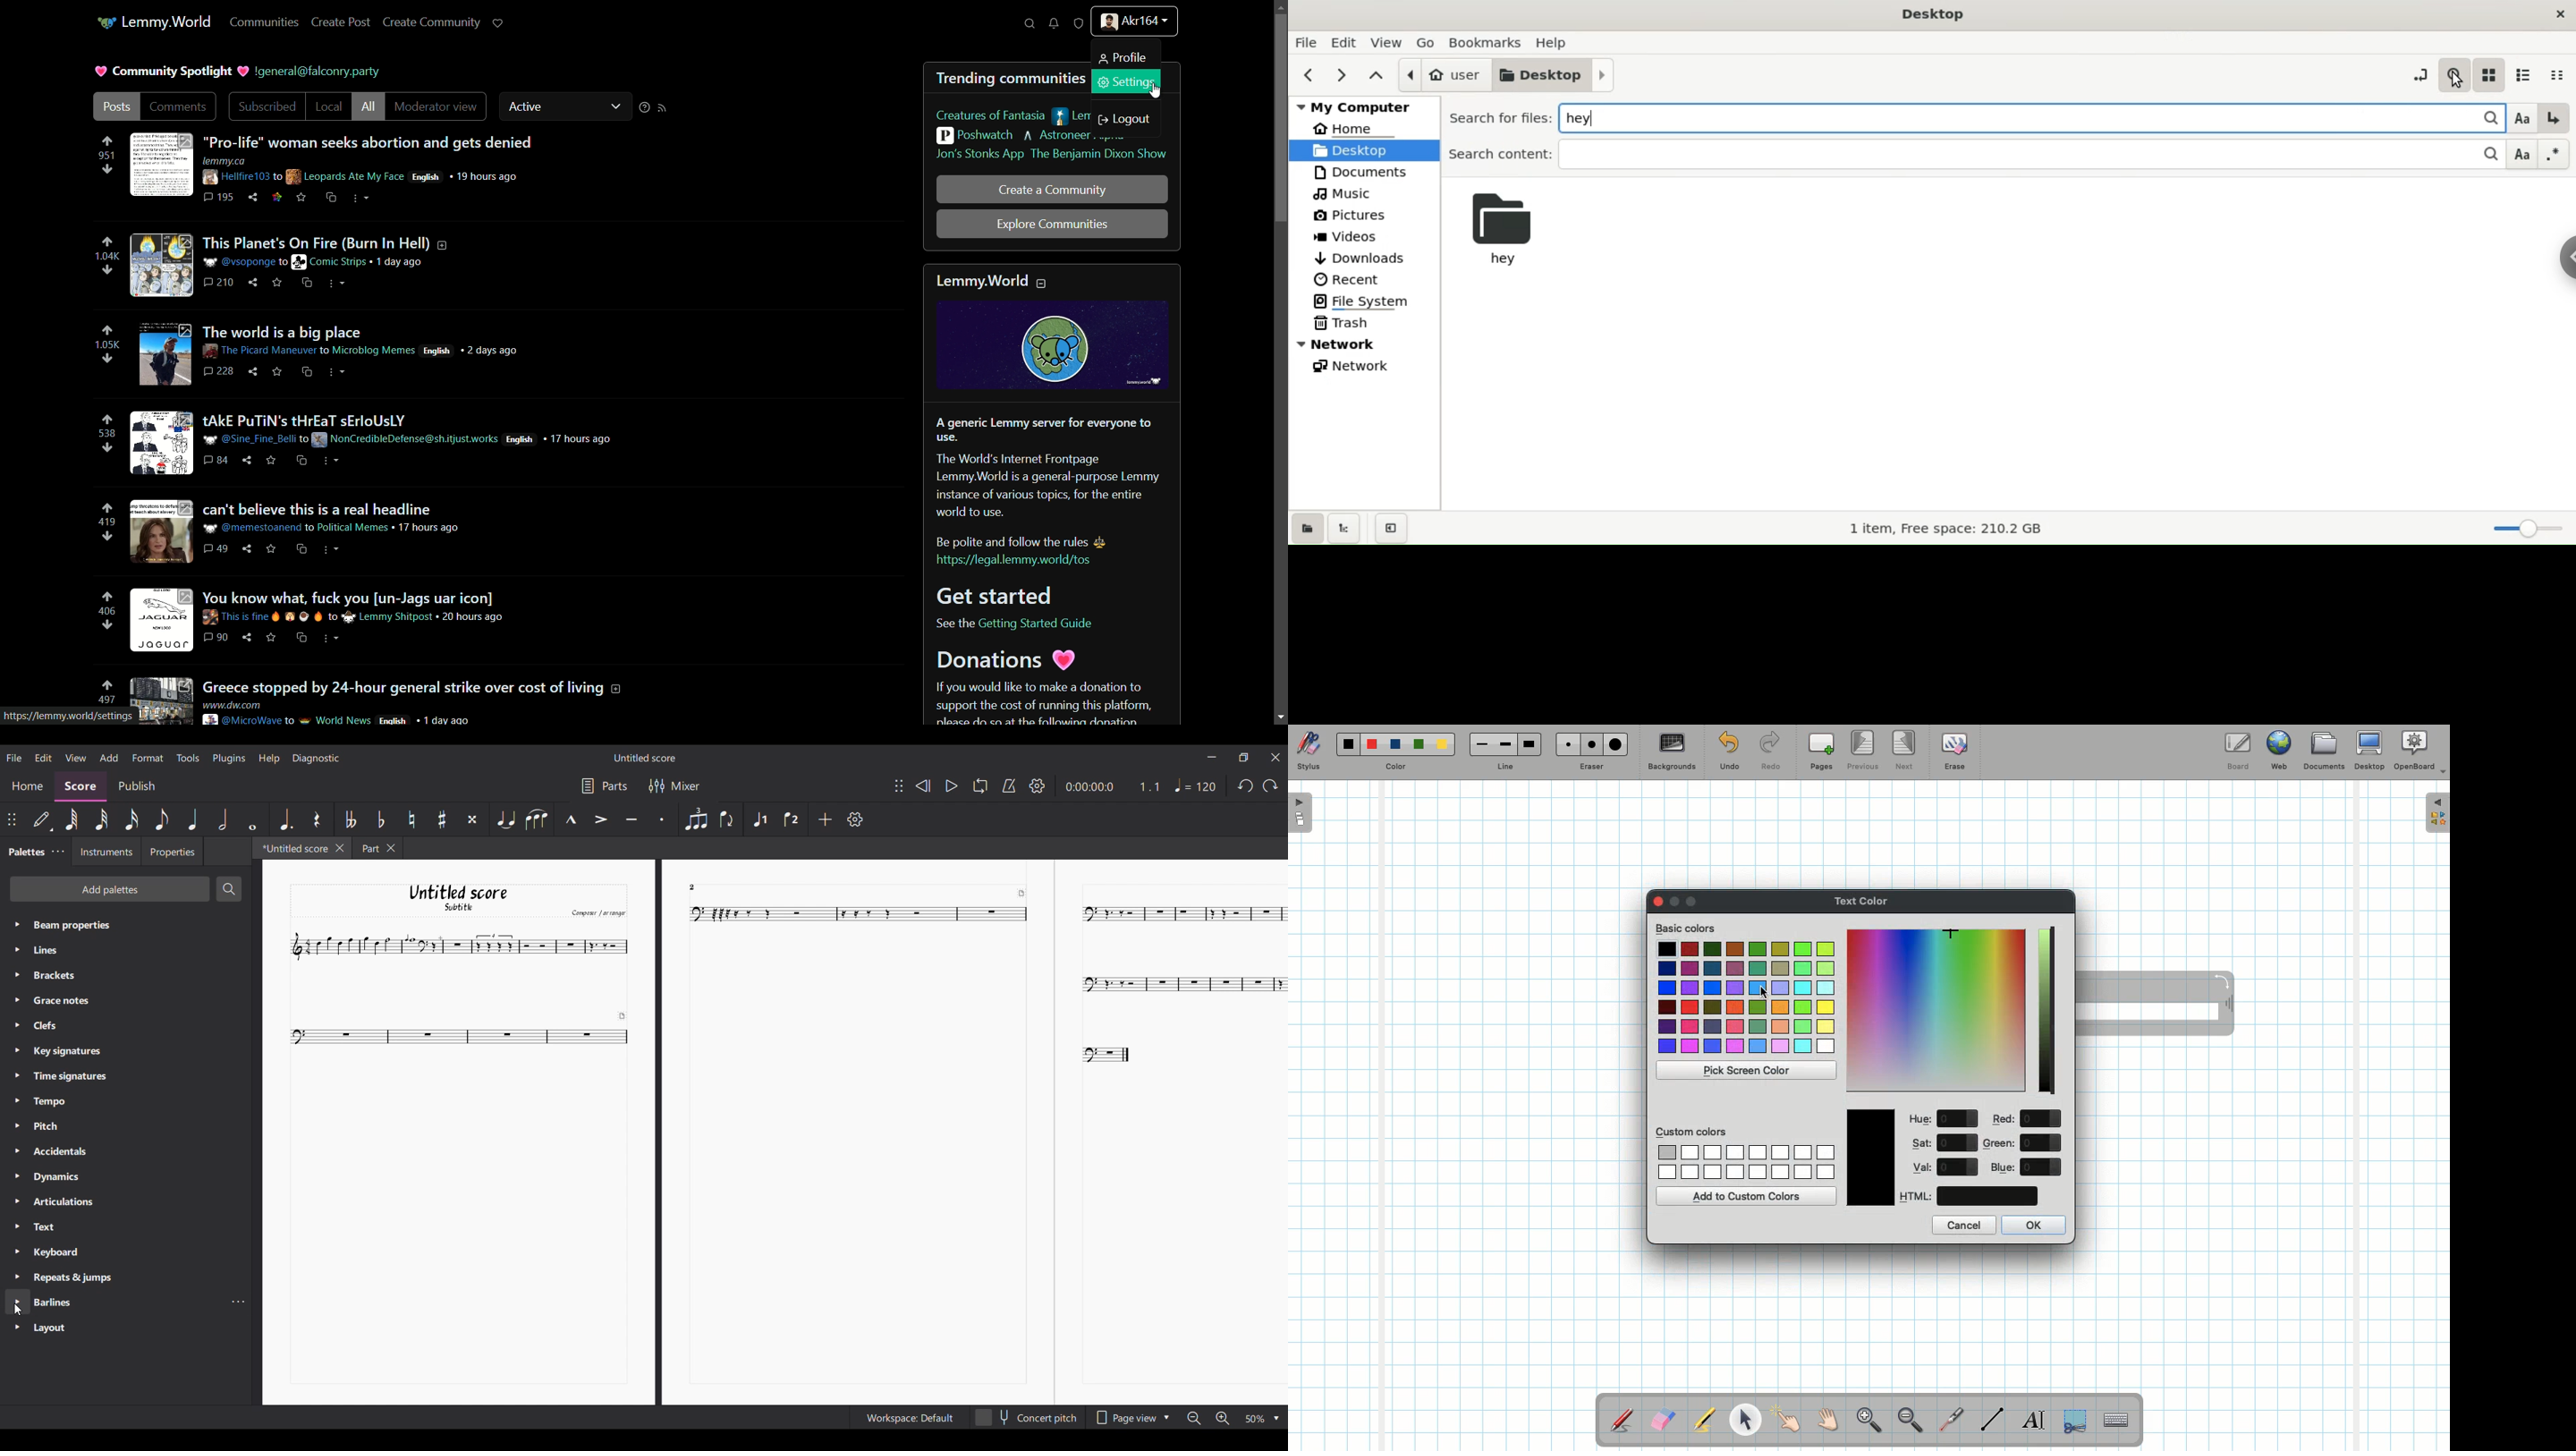  I want to click on profile, so click(1120, 58).